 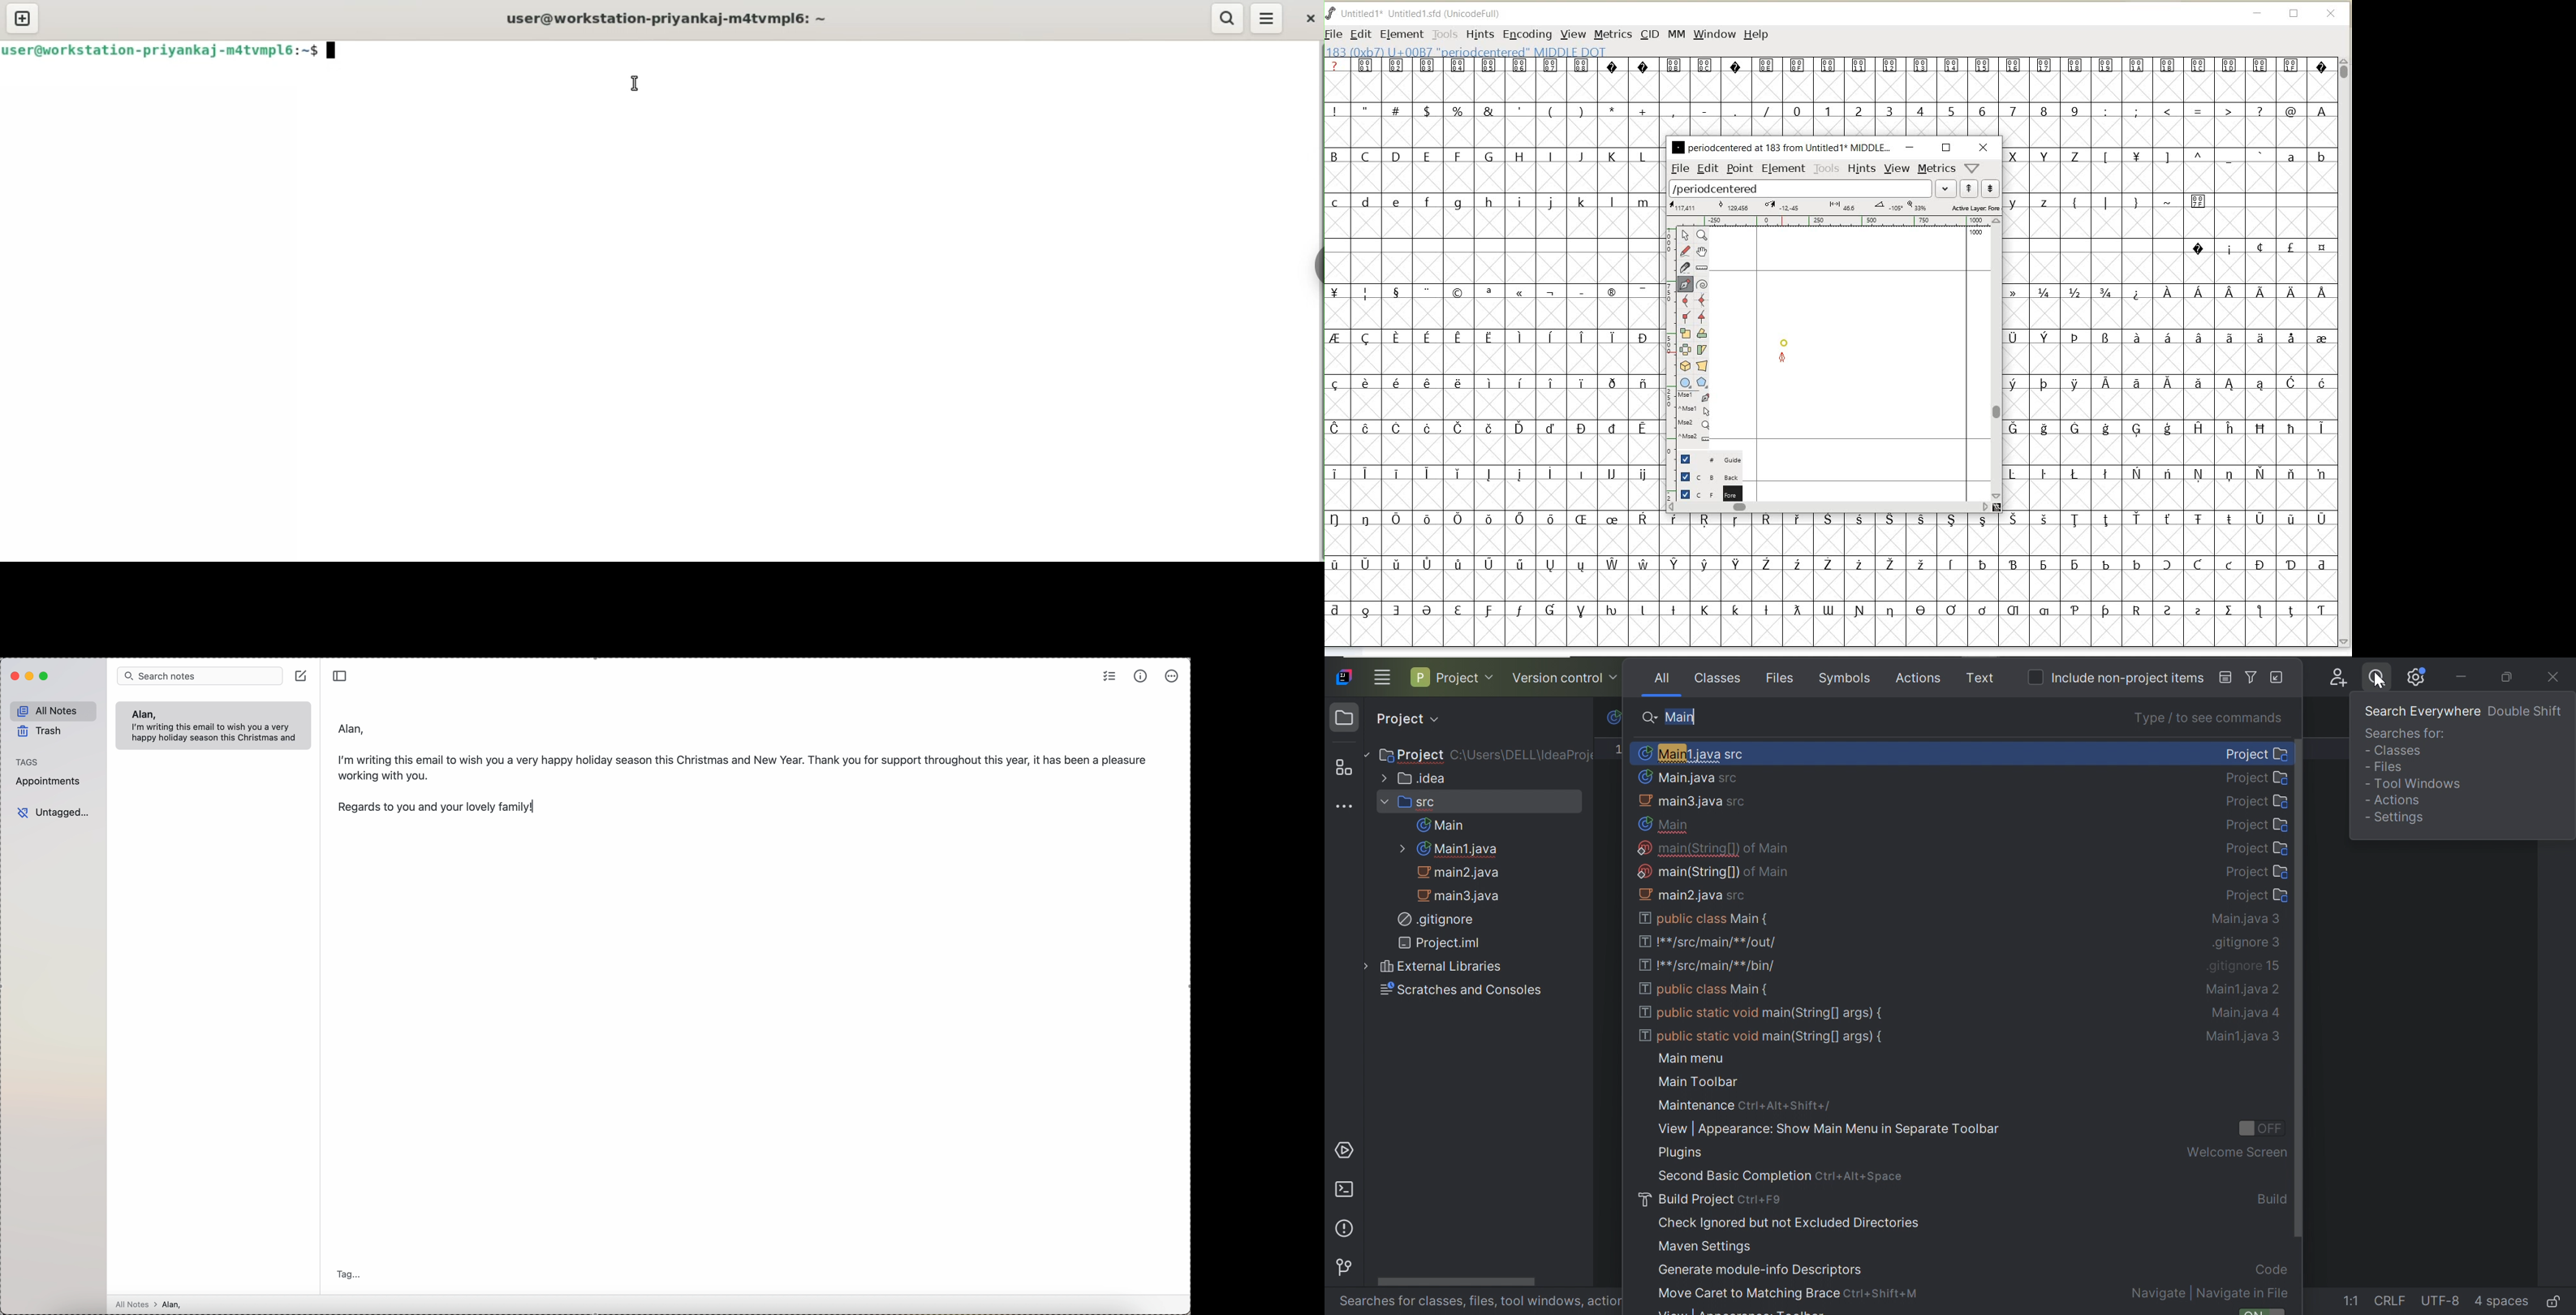 I want to click on Alan,, so click(x=352, y=726).